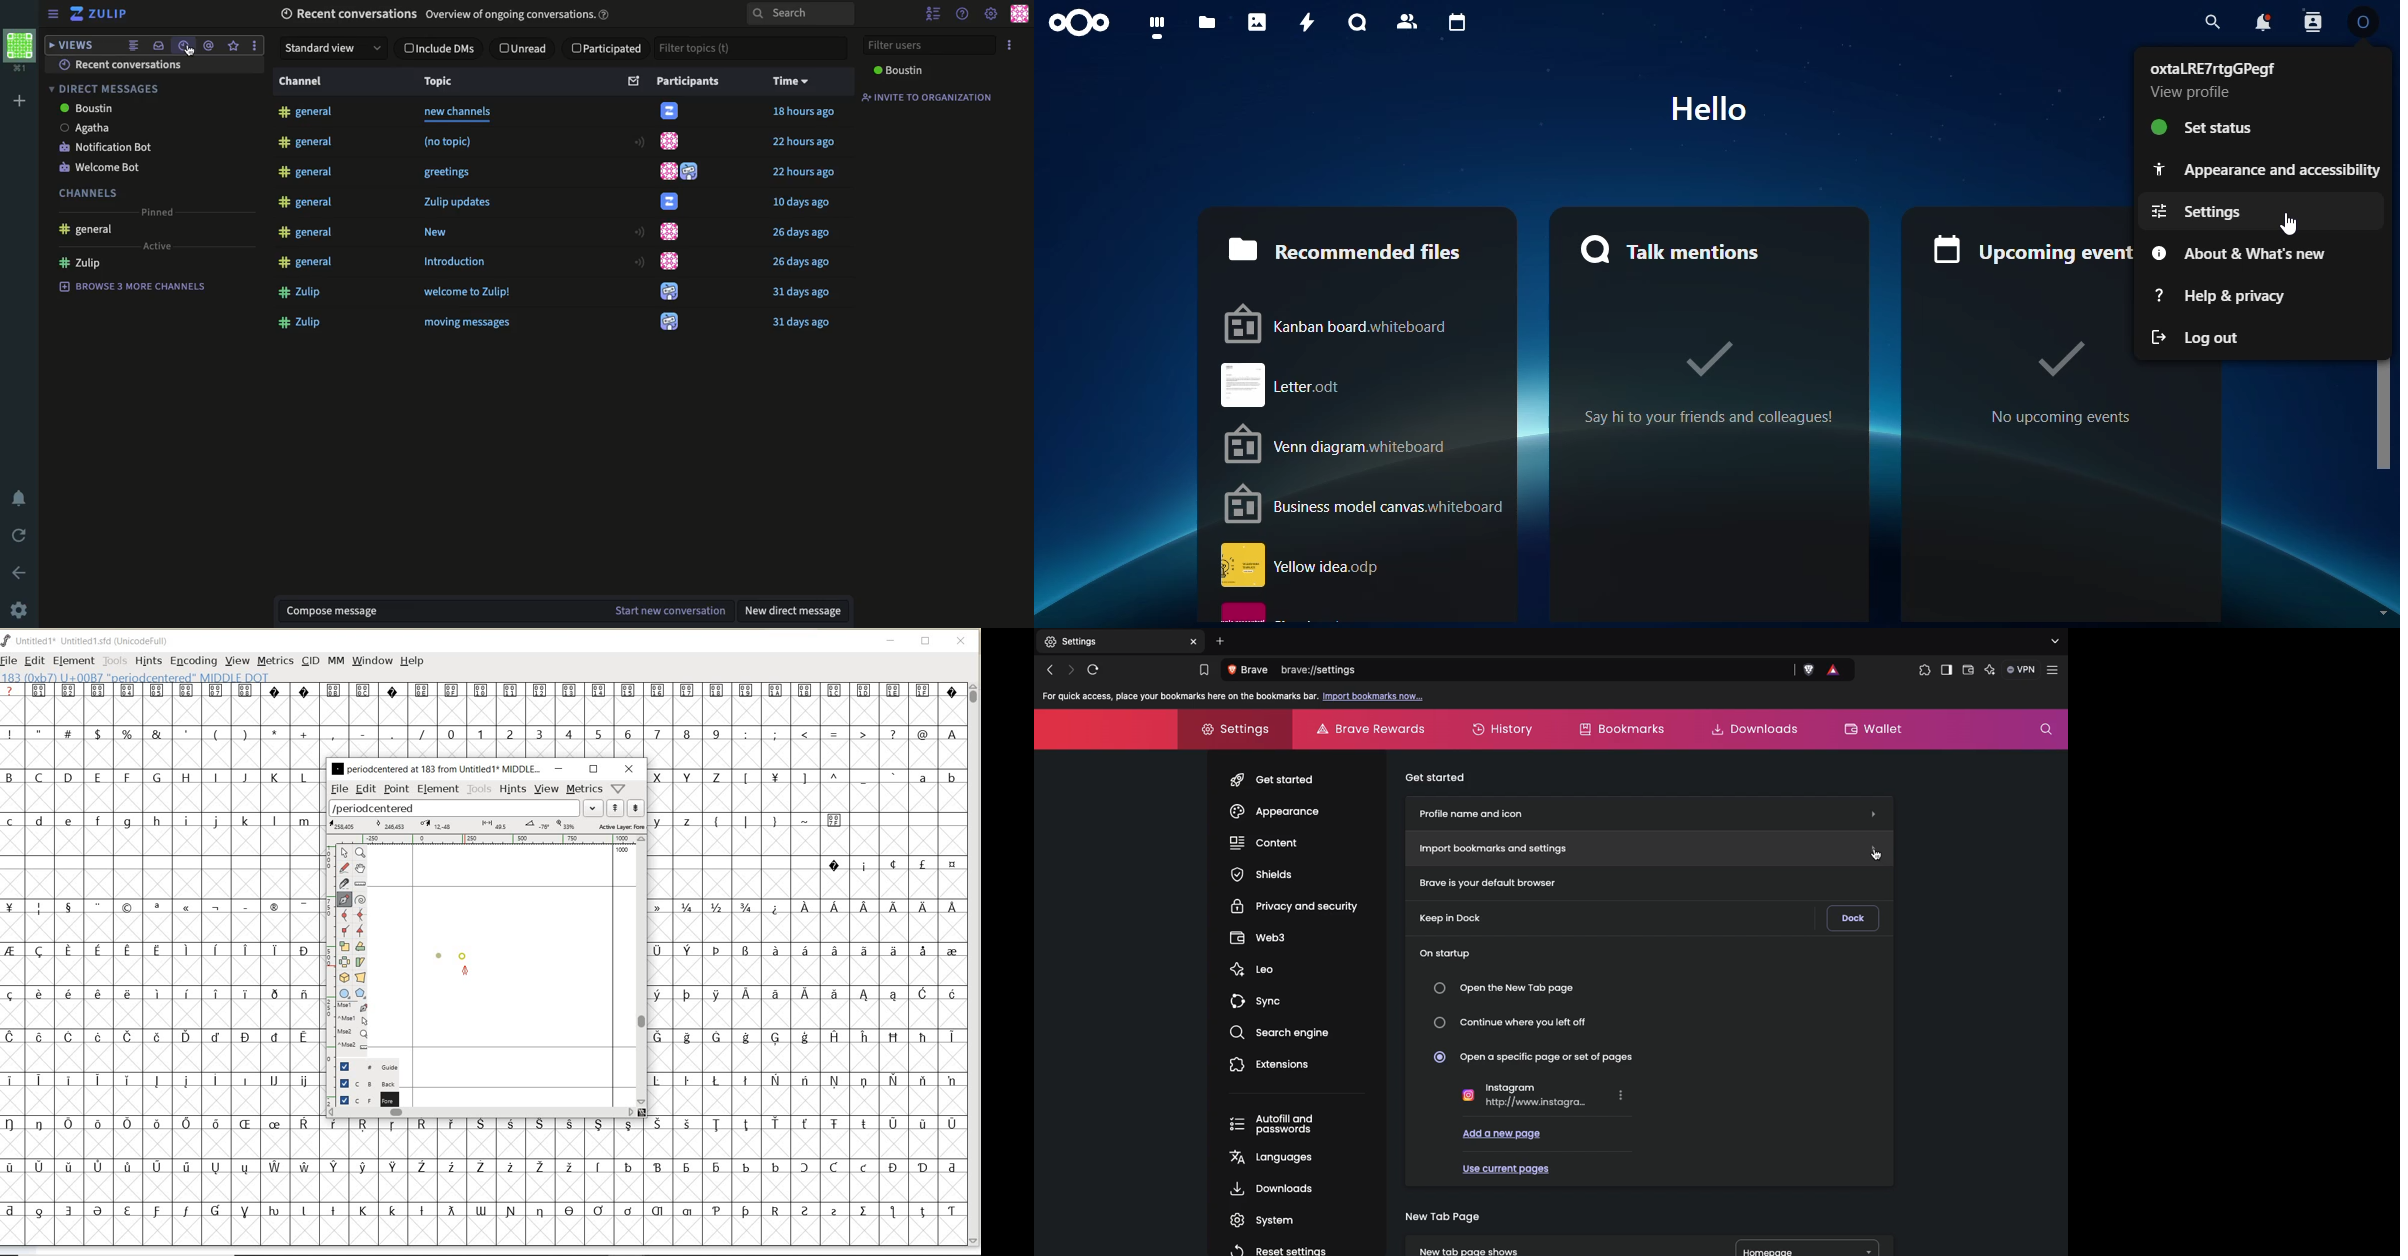 This screenshot has width=2408, height=1260. I want to click on general, so click(305, 143).